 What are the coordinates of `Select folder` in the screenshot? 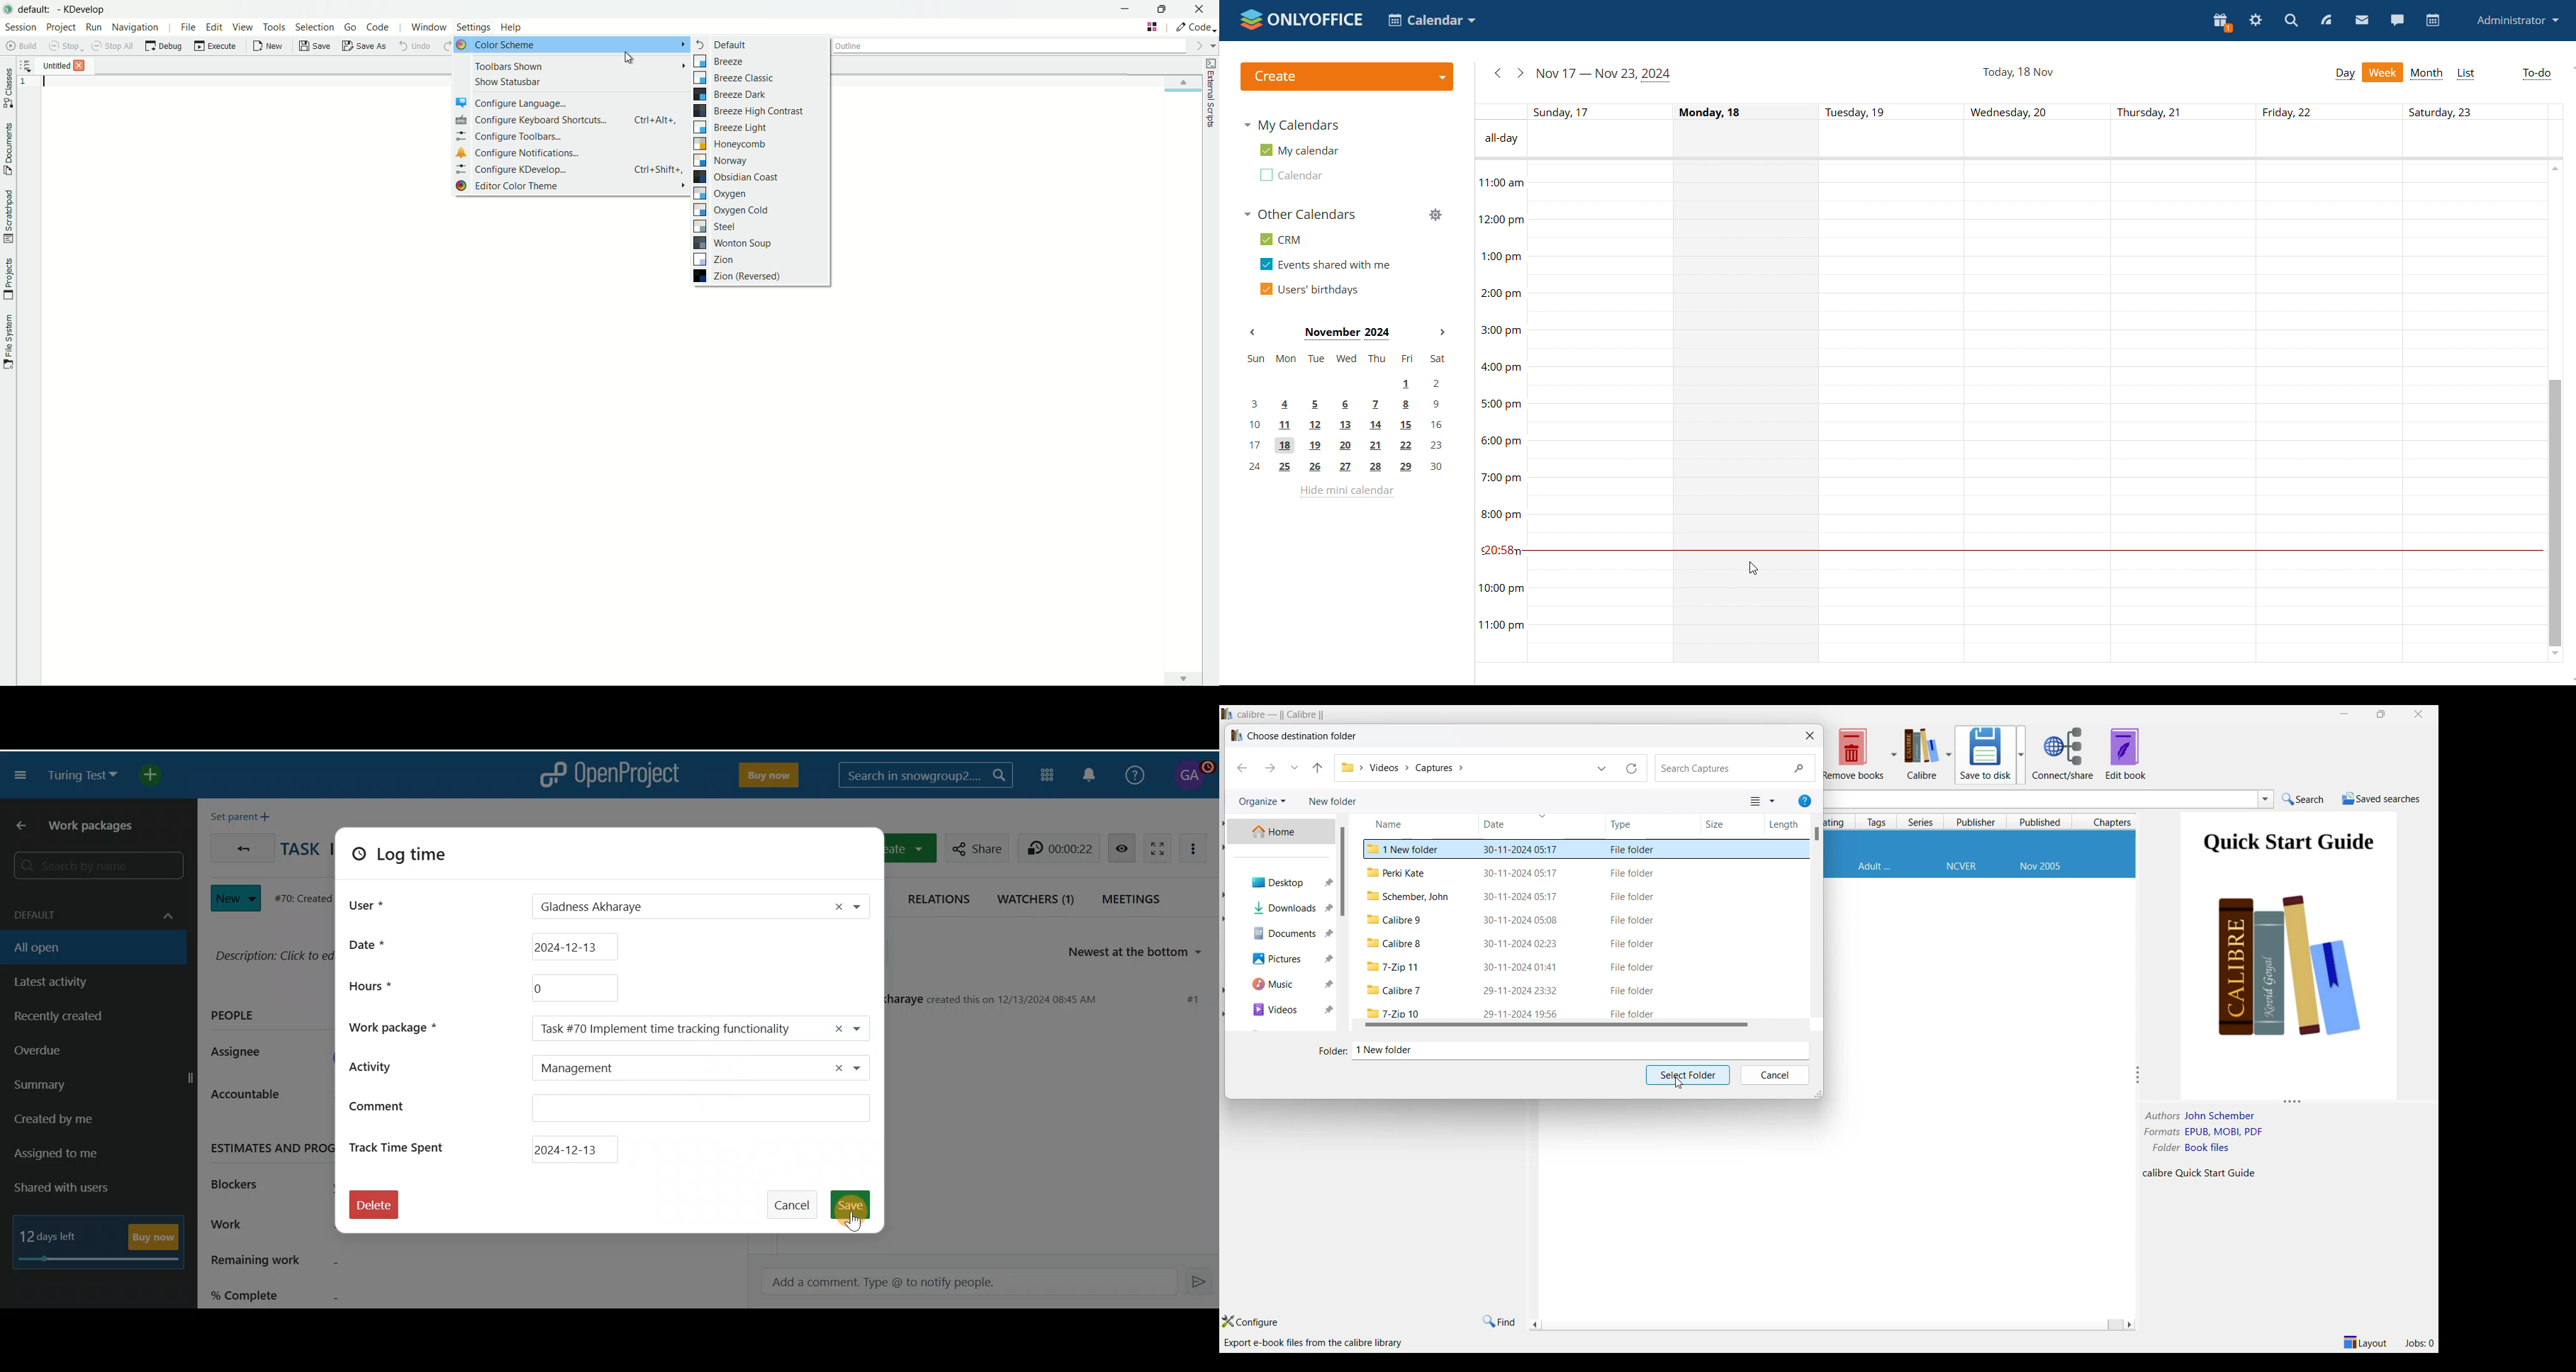 It's located at (1688, 1075).